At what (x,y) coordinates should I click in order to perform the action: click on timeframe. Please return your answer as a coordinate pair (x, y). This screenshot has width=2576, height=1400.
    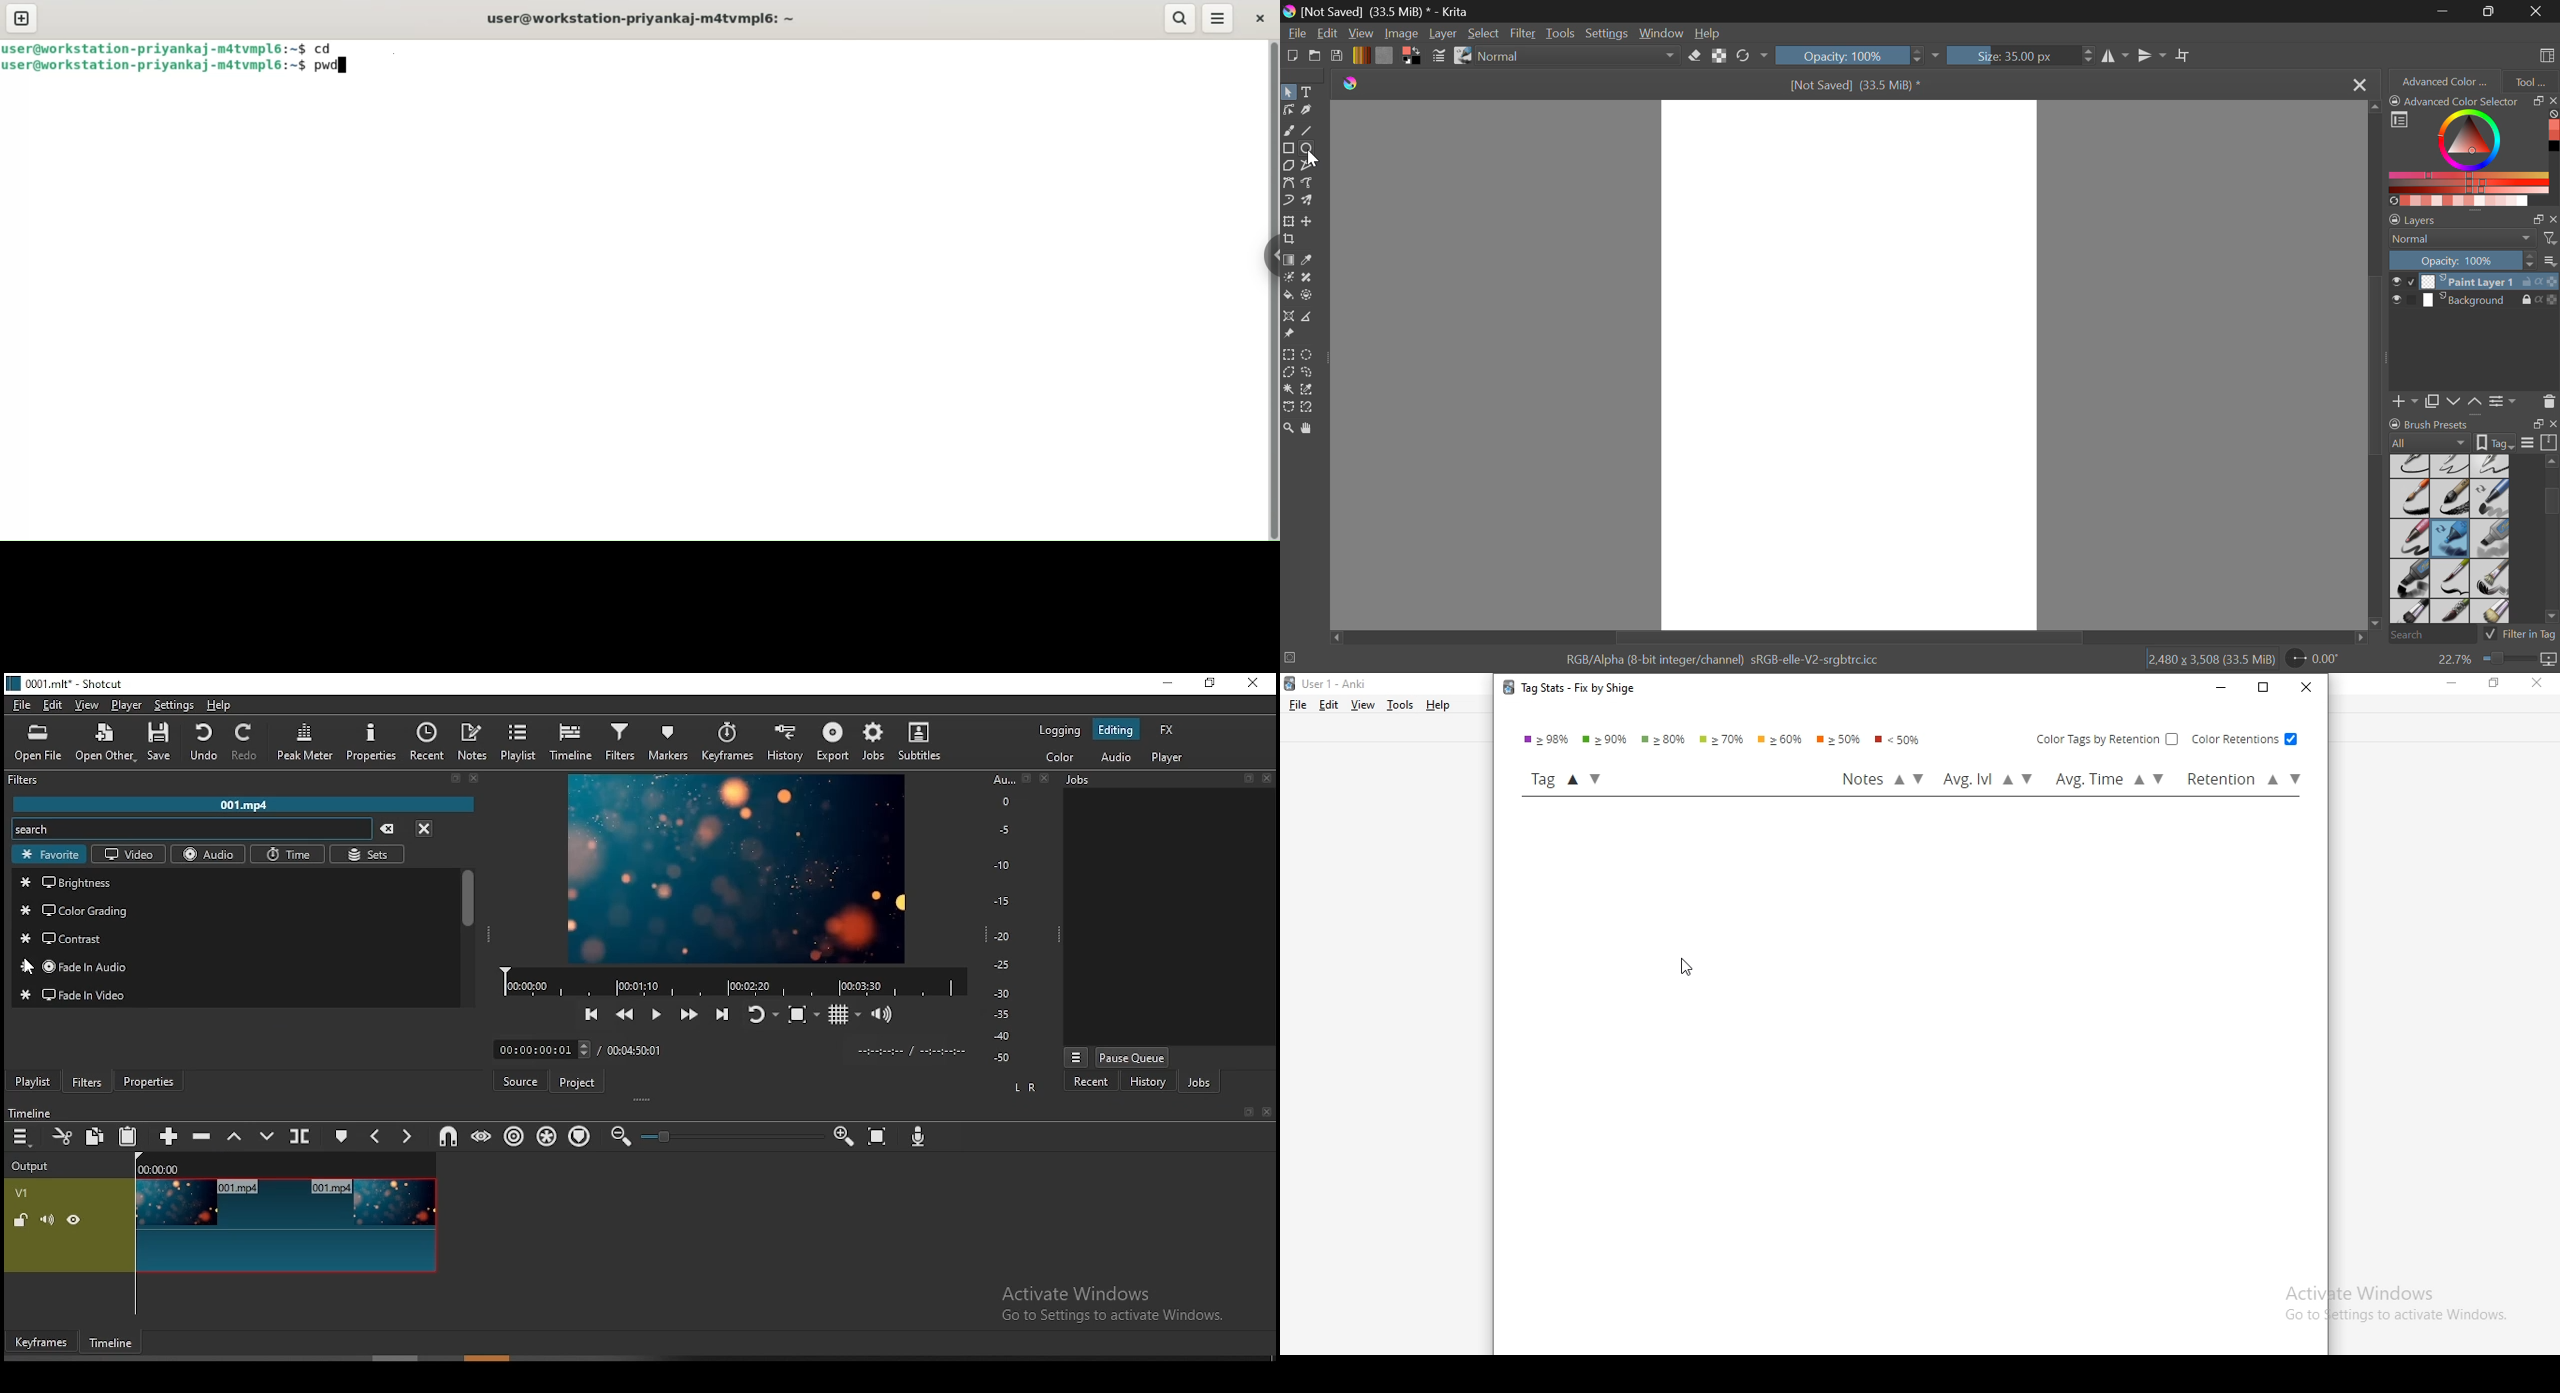
    Looking at the image, I should click on (111, 1343).